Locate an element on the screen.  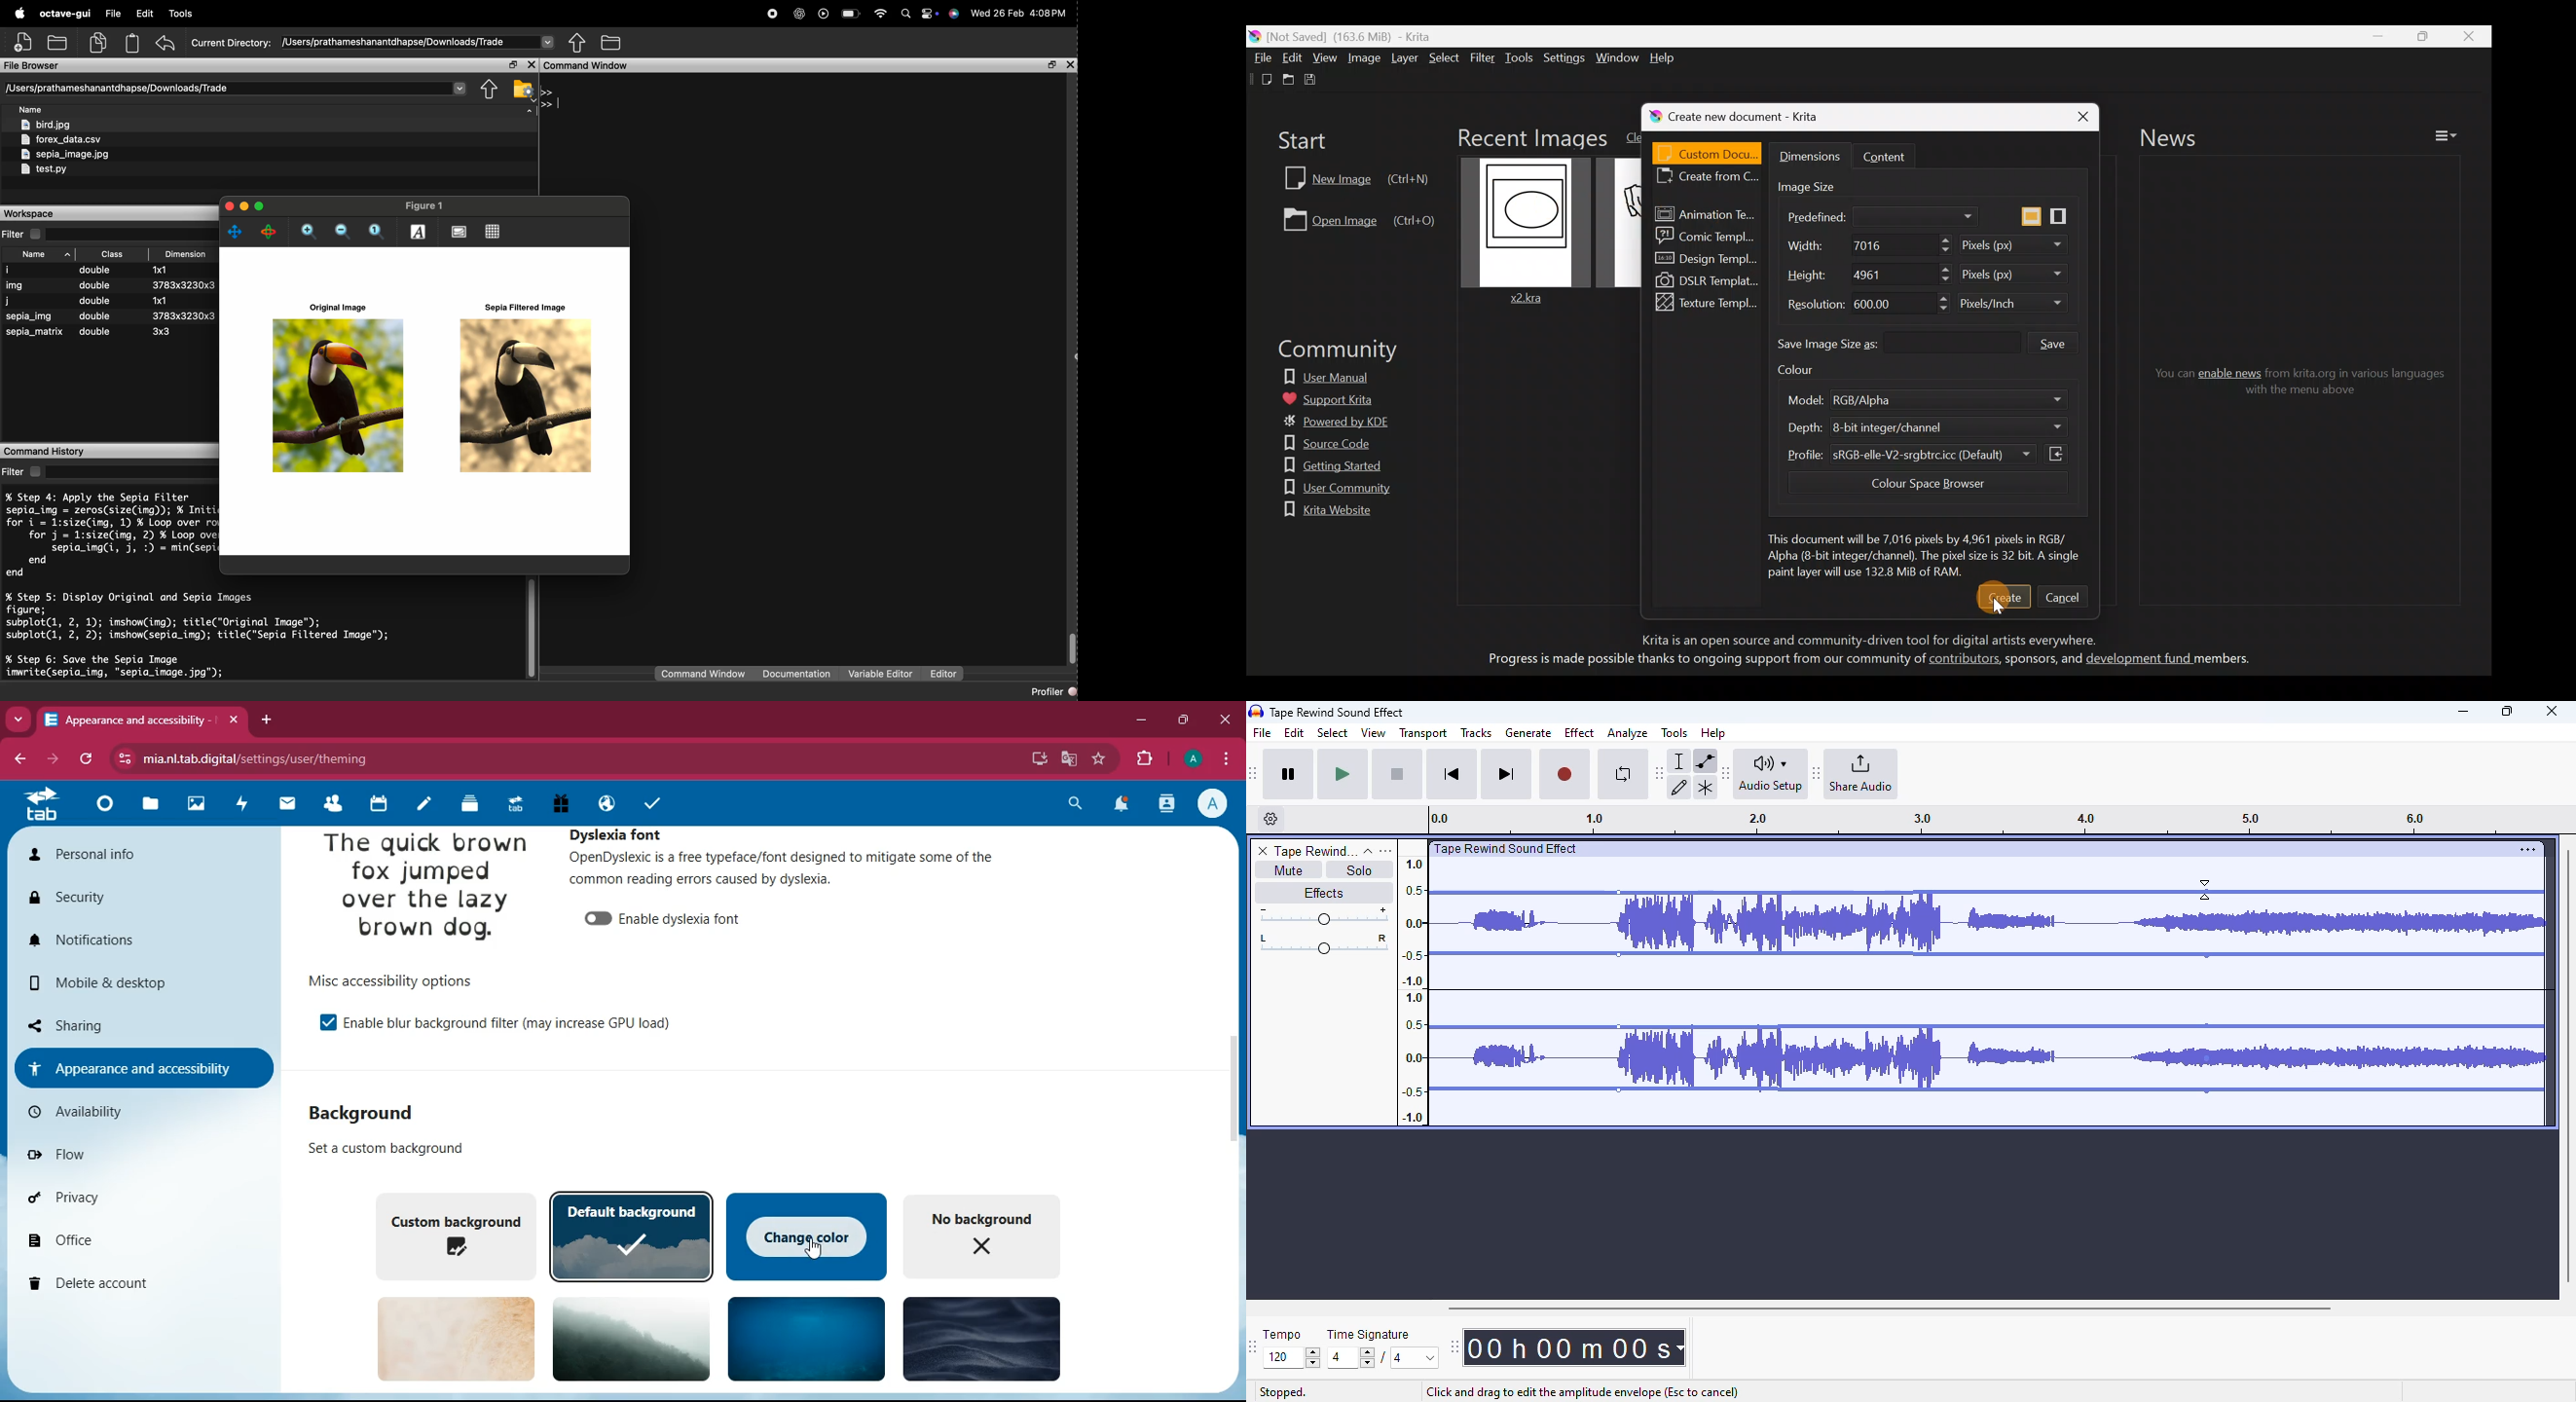
Input for tempo is located at coordinates (1291, 1358).